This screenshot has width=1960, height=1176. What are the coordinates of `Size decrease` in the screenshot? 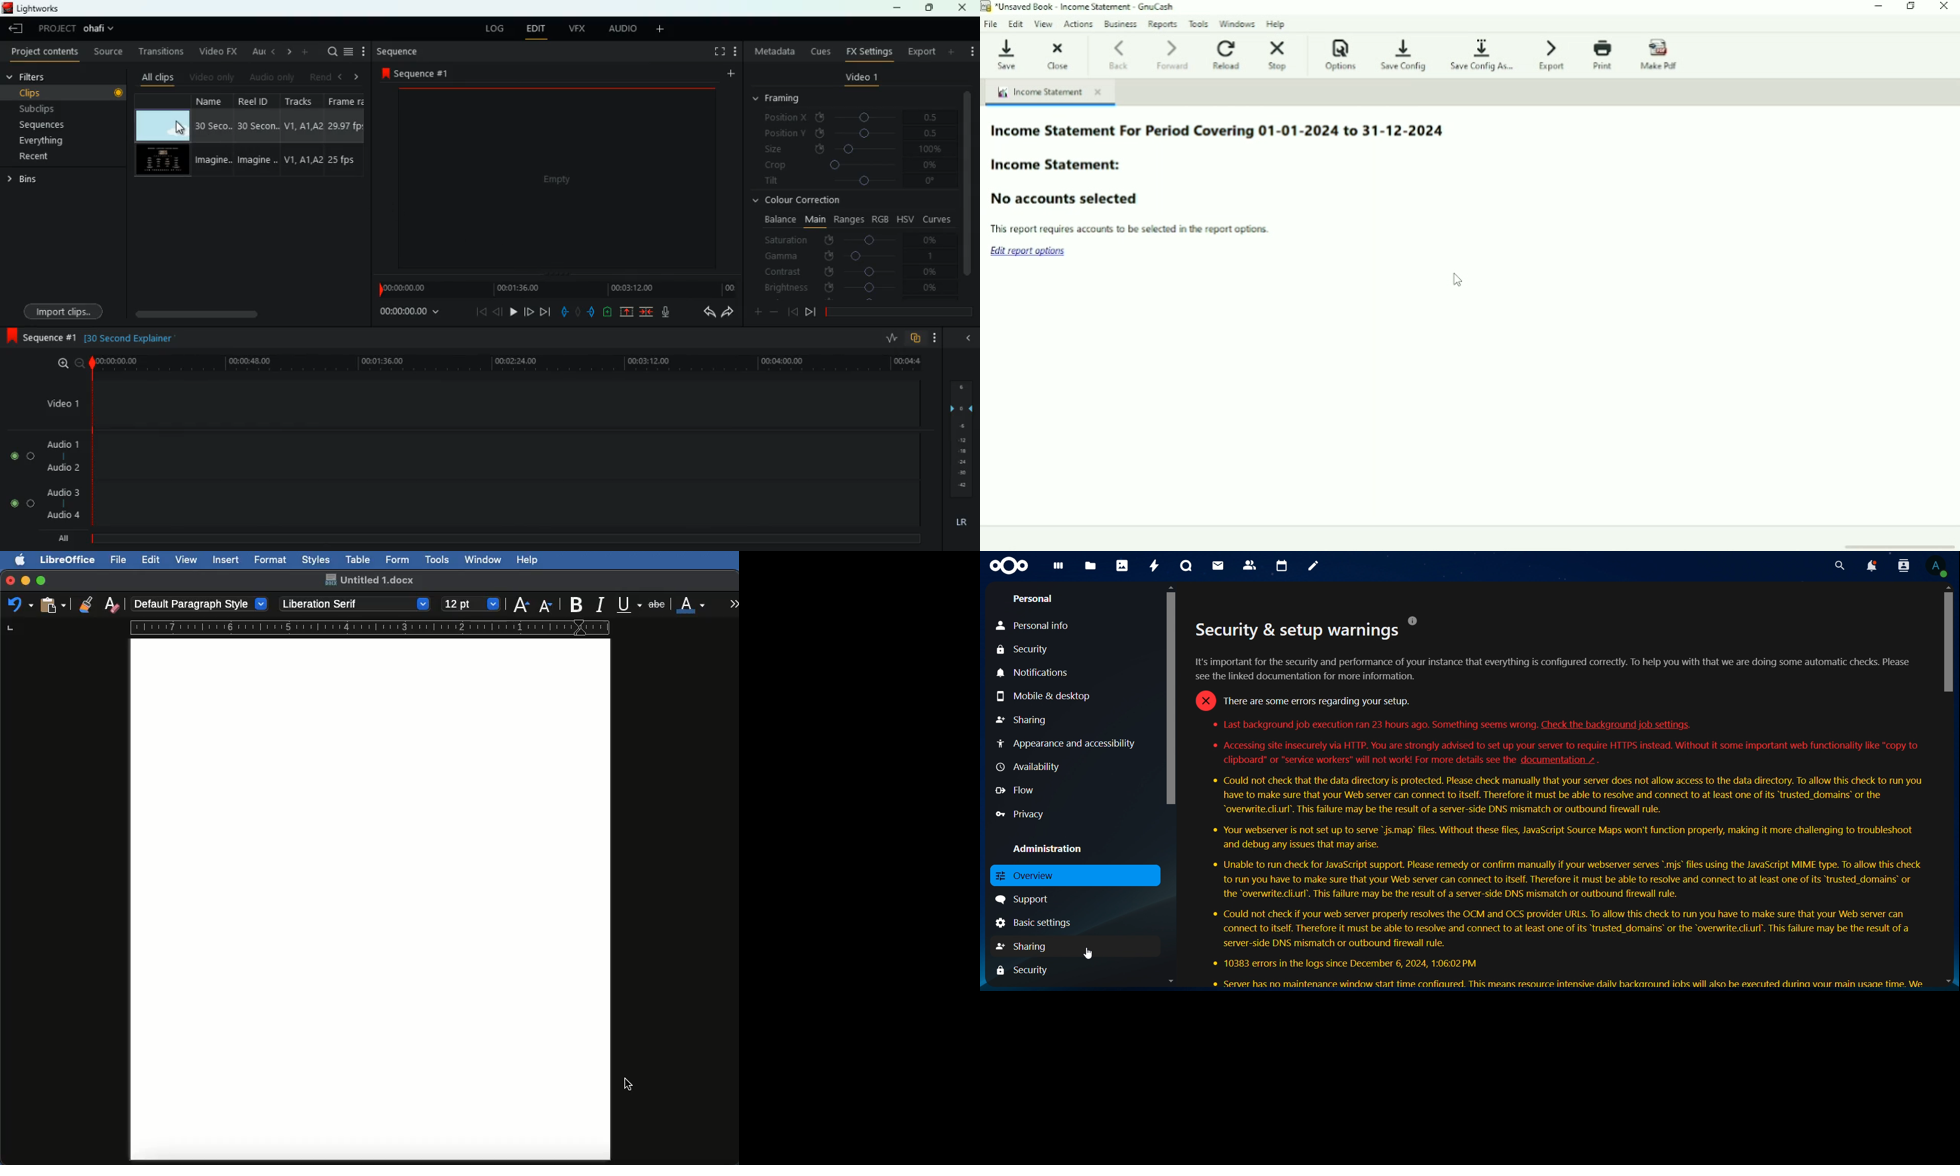 It's located at (549, 605).